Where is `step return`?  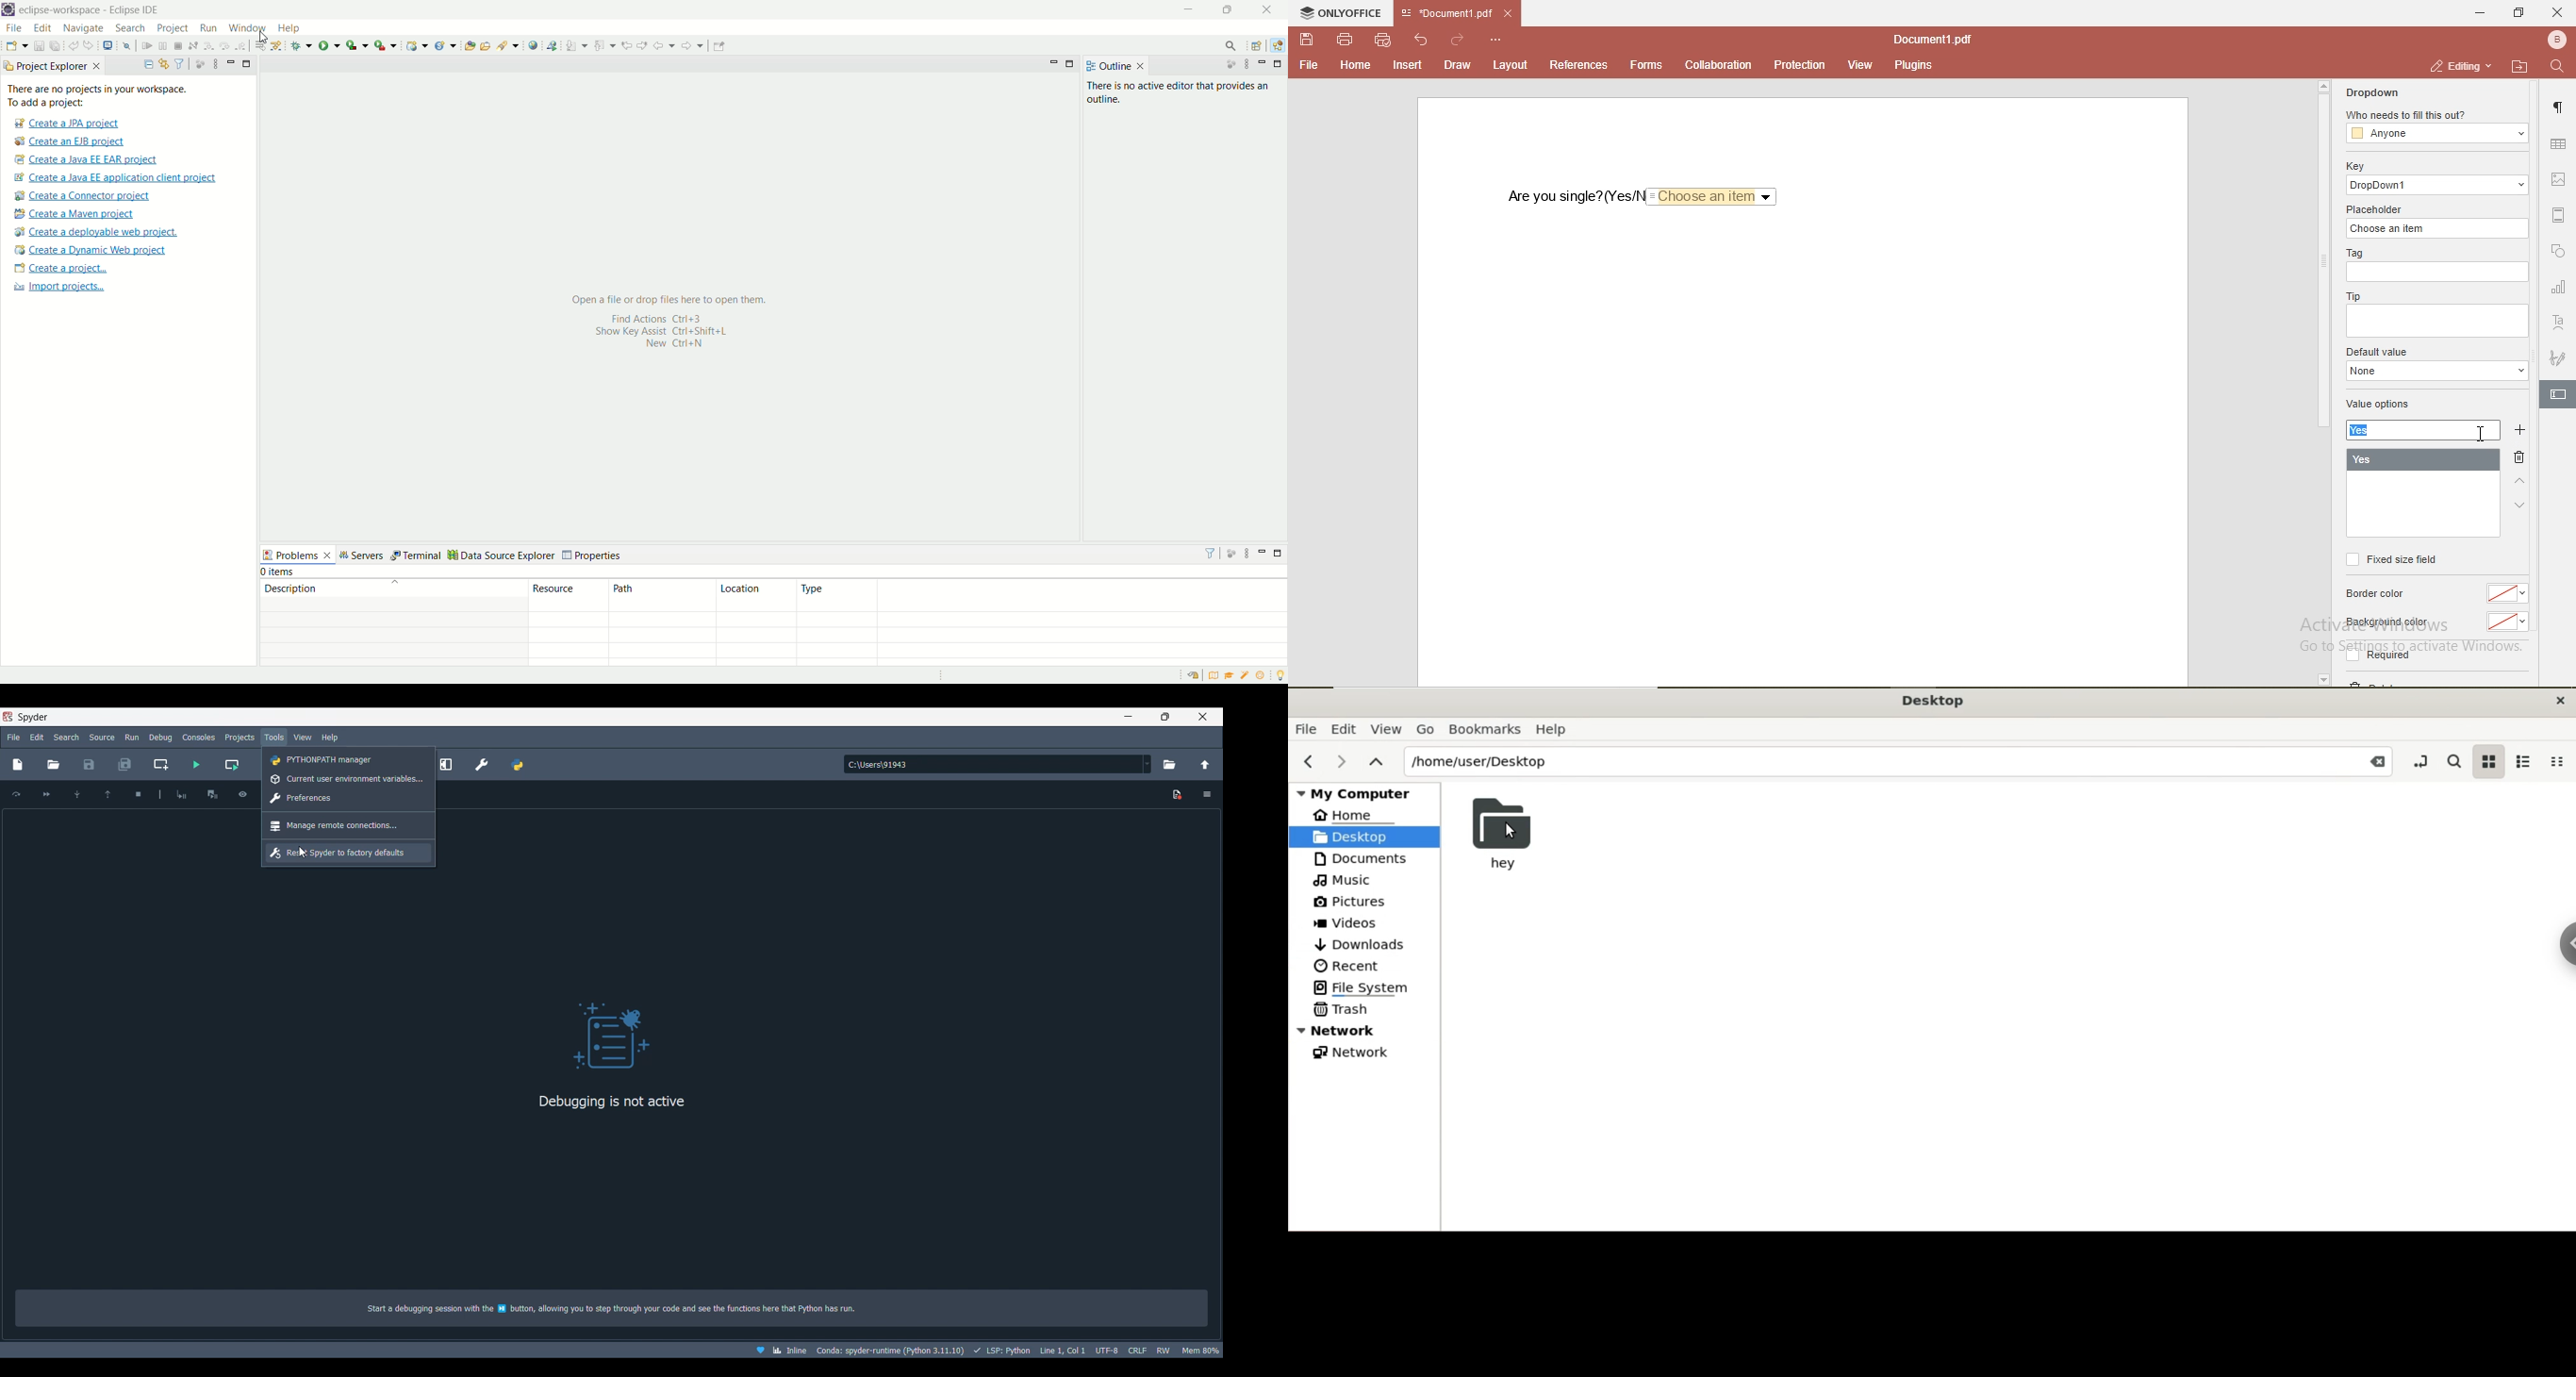
step return is located at coordinates (241, 46).